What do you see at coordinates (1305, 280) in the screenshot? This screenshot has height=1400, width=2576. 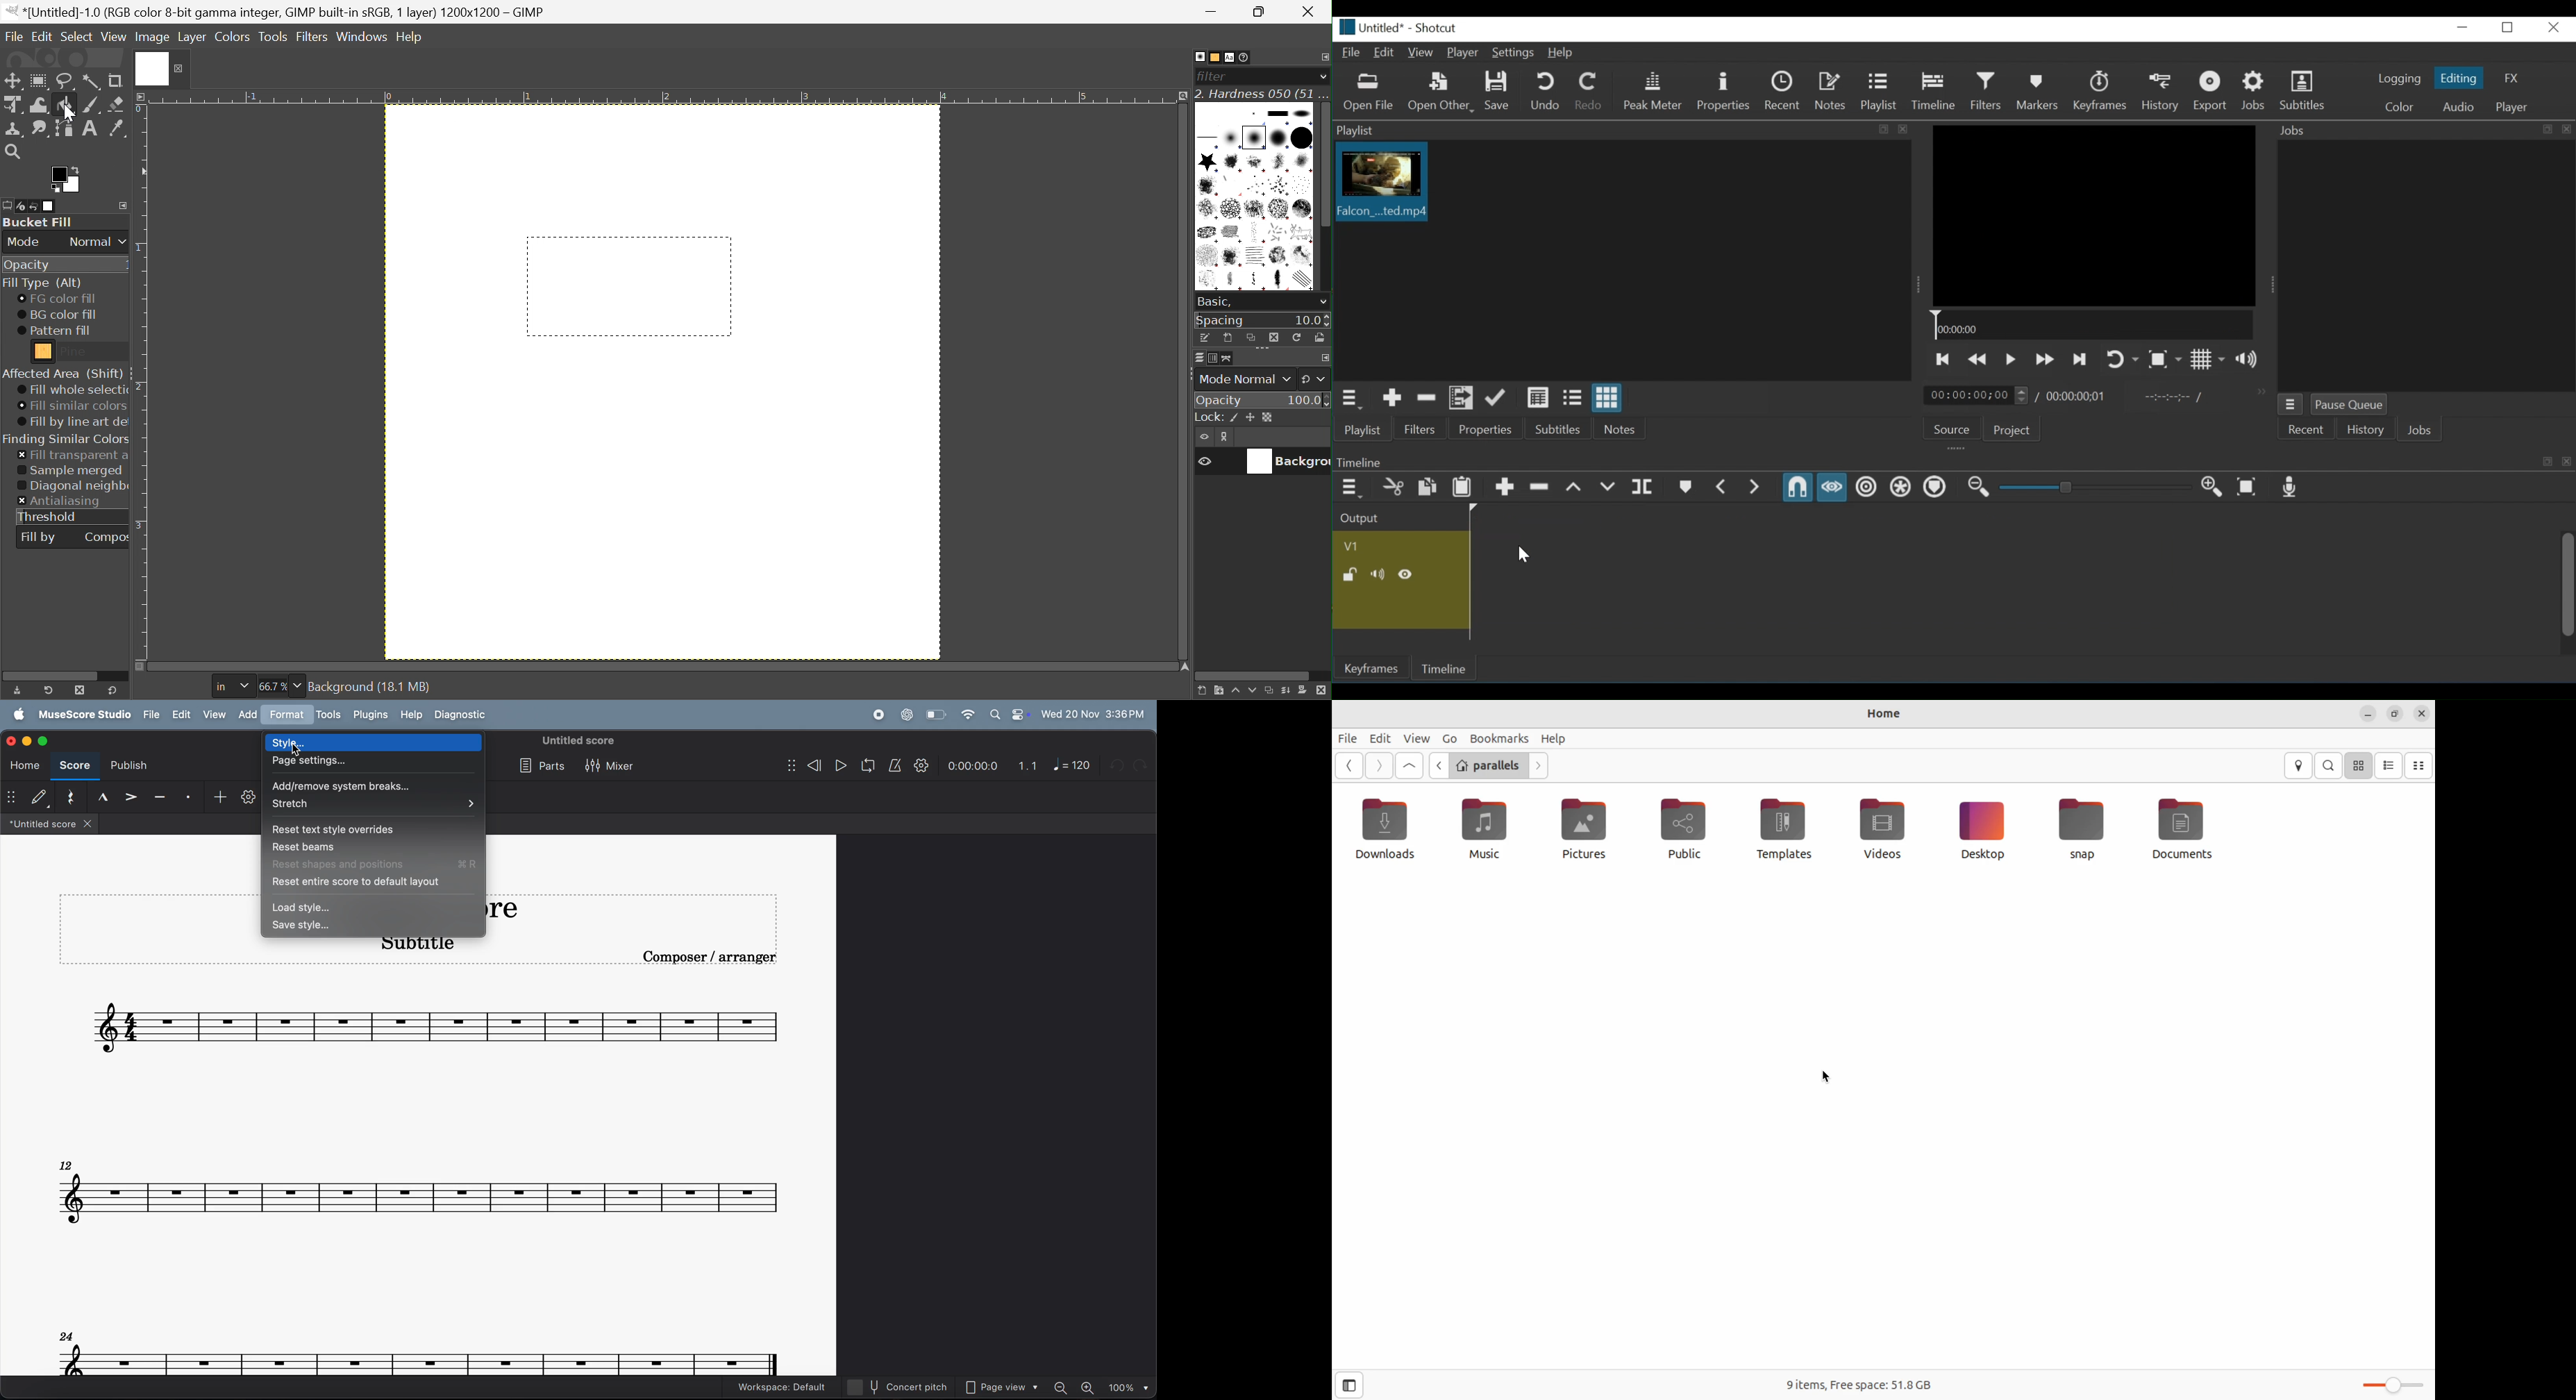 I see `Pencil Scratch` at bounding box center [1305, 280].